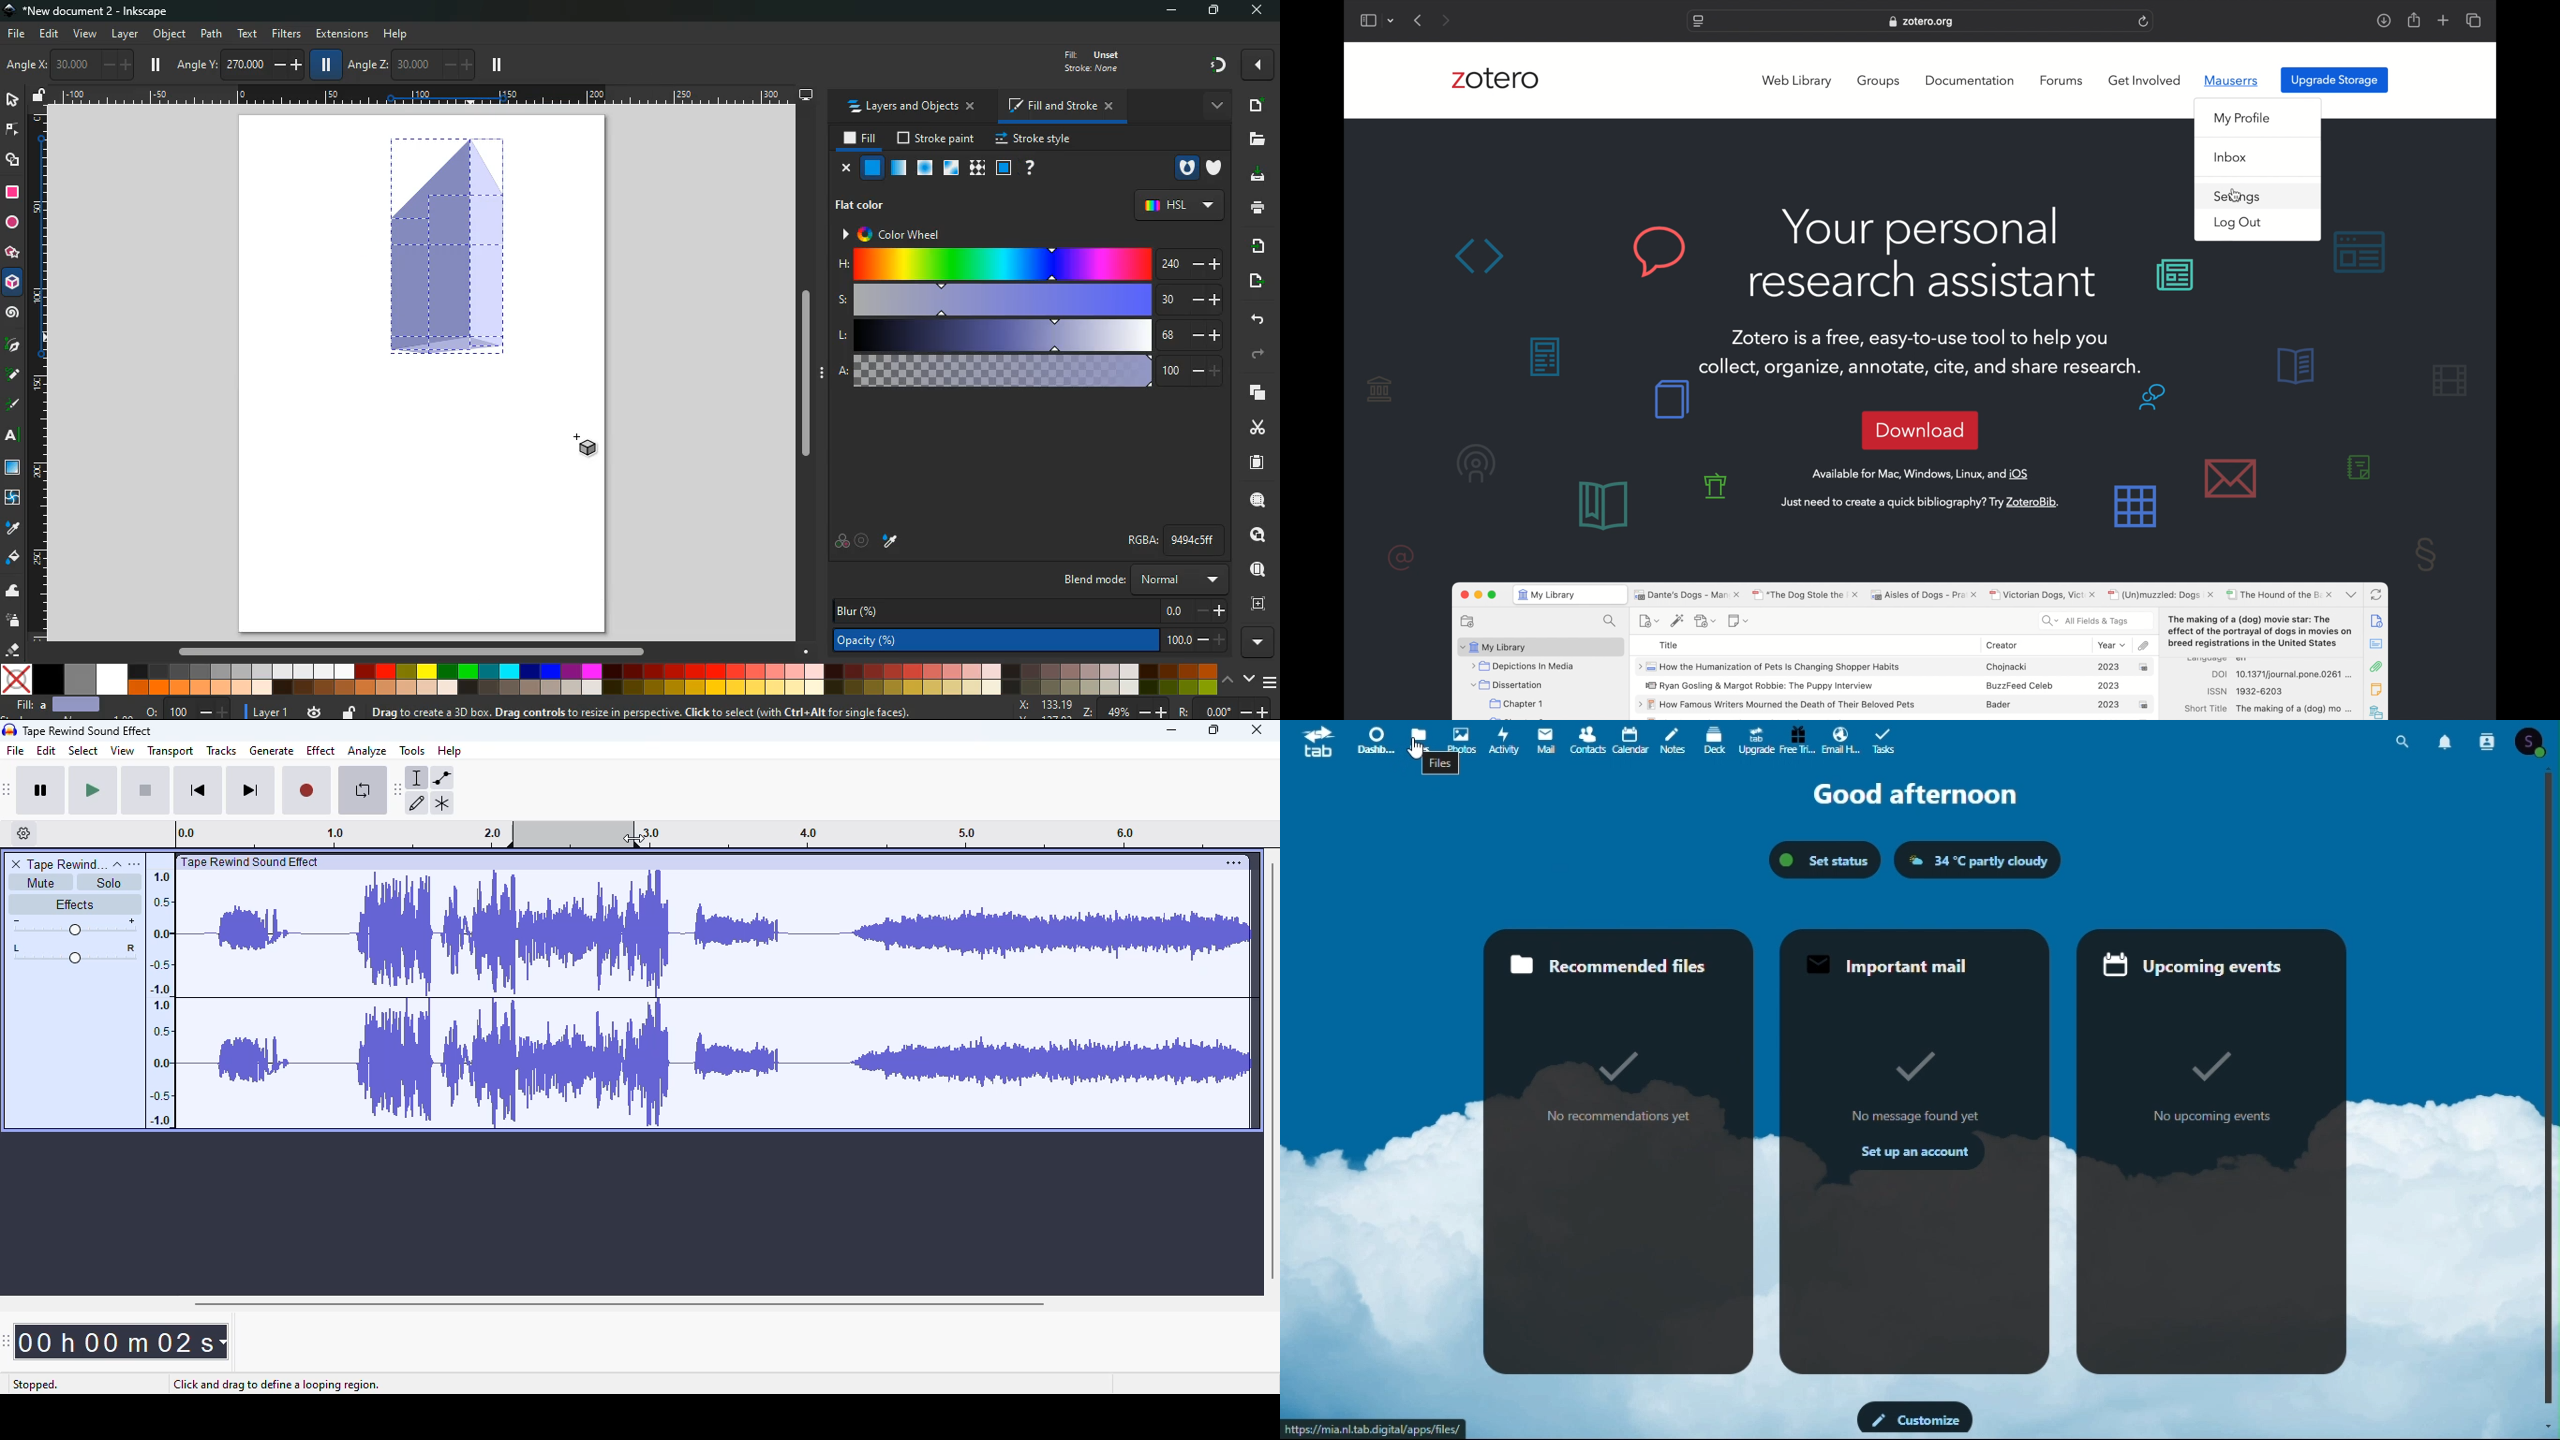  What do you see at coordinates (126, 35) in the screenshot?
I see `layer` at bounding box center [126, 35].